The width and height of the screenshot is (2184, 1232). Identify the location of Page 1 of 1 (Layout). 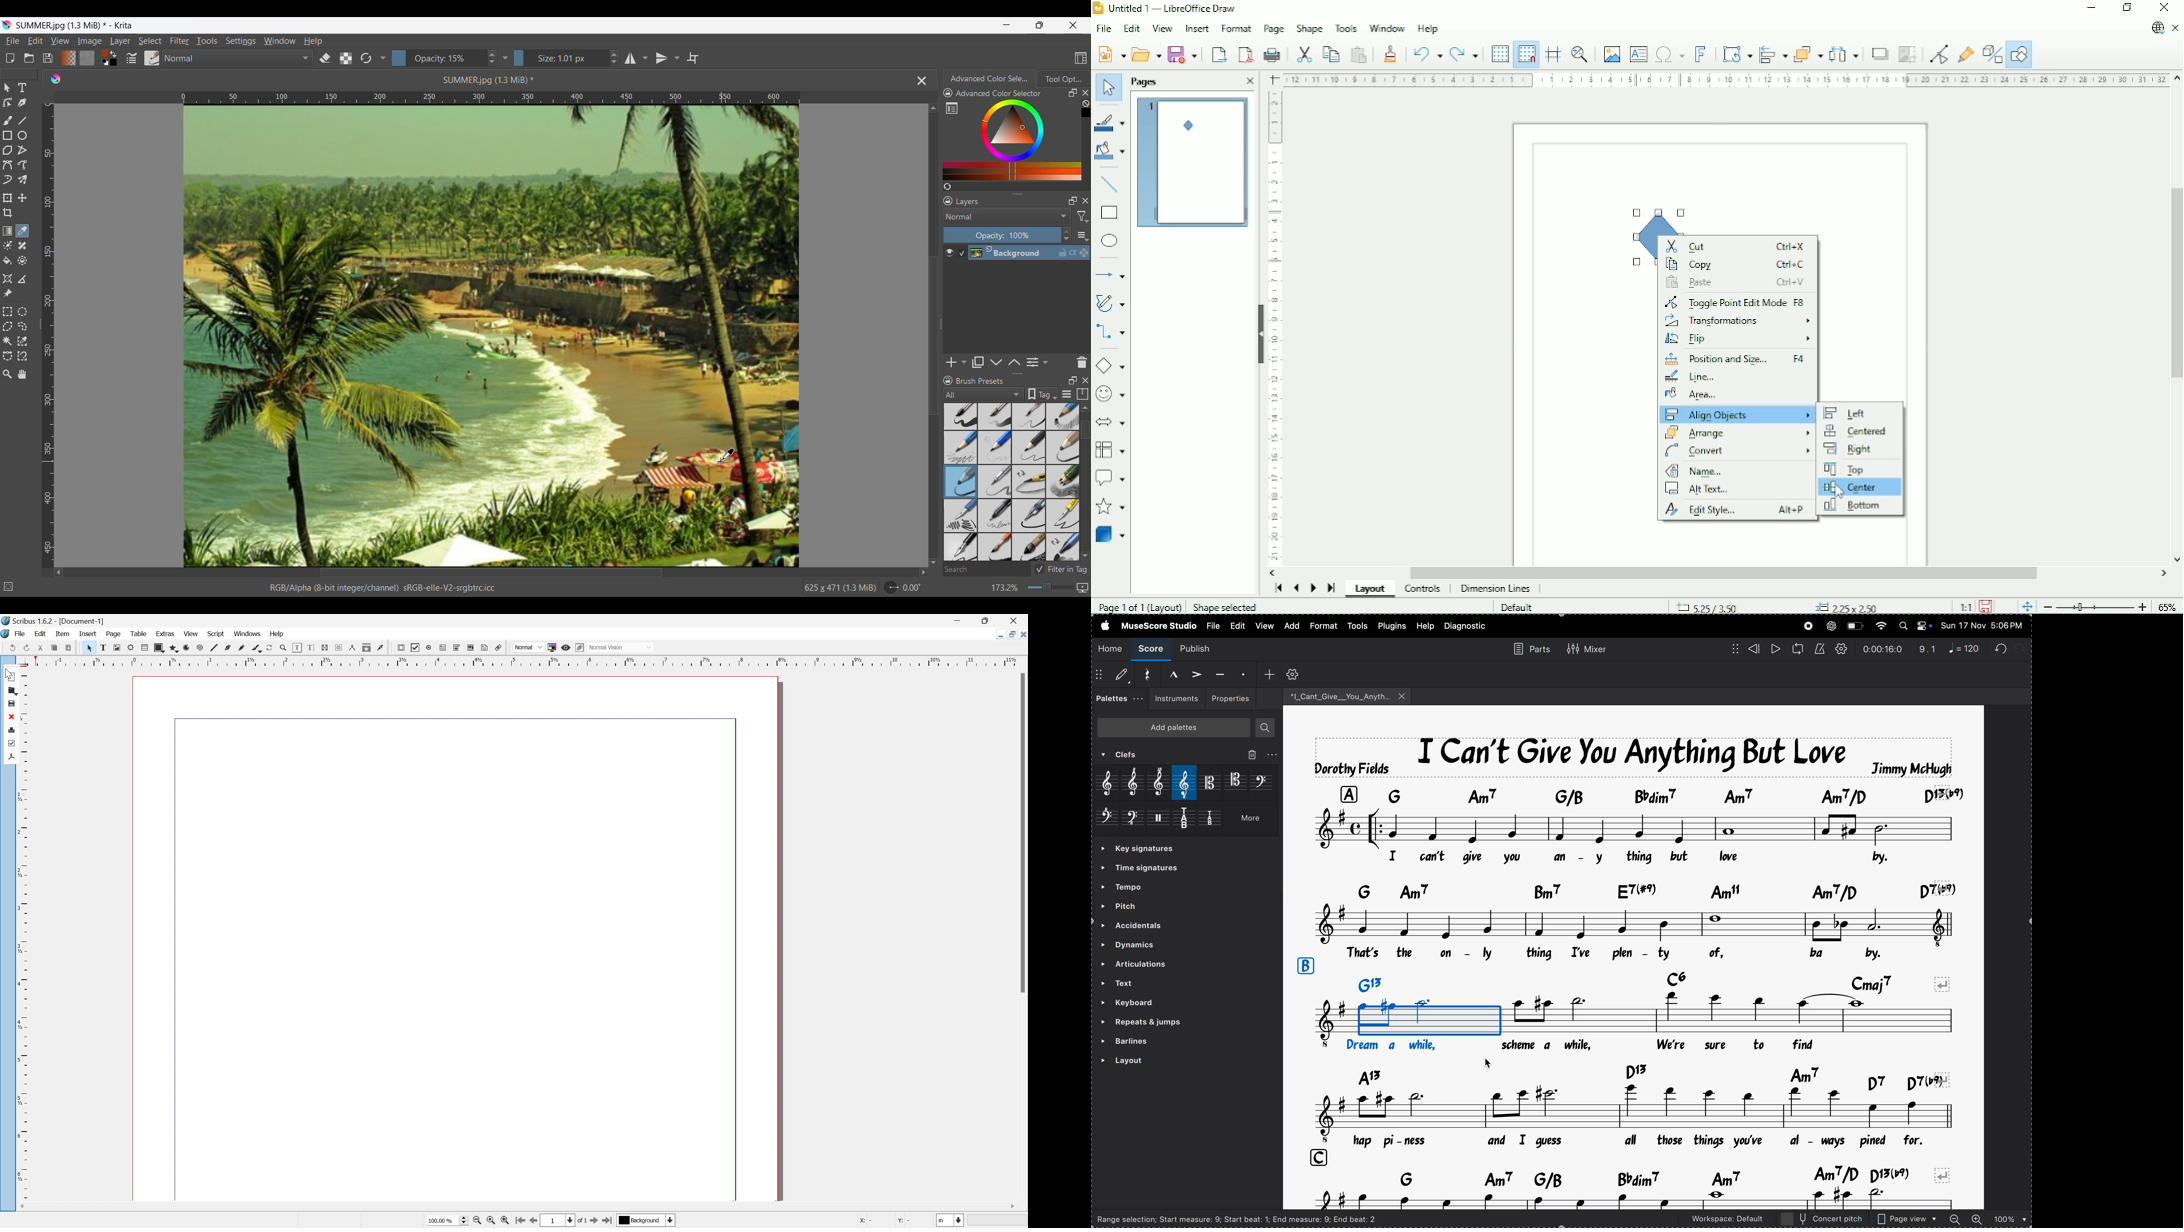
(1138, 606).